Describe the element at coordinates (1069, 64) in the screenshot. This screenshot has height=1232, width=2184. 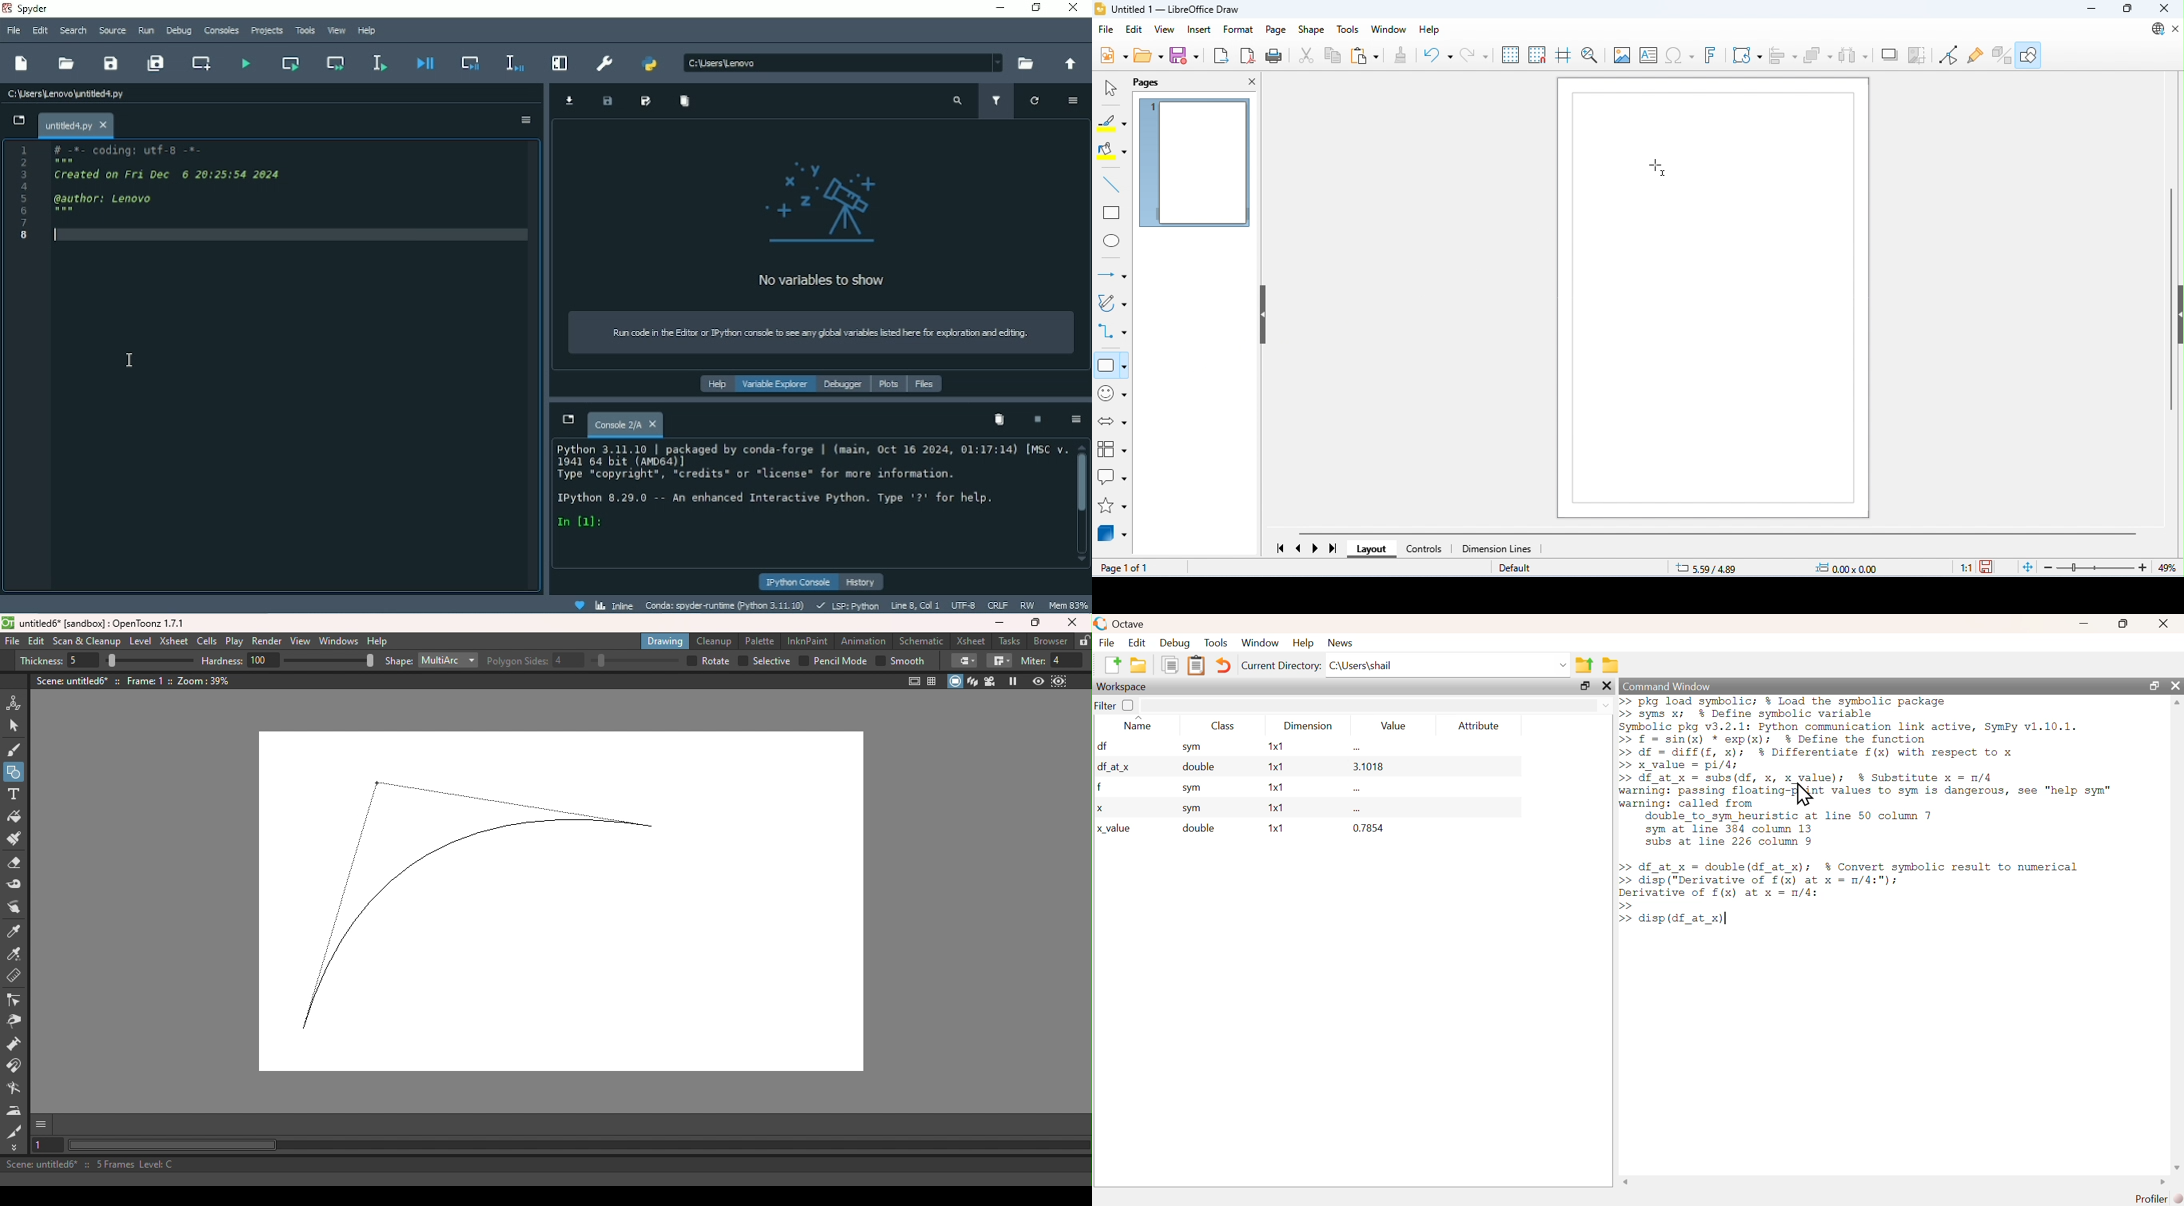
I see `Change to parent directory` at that location.